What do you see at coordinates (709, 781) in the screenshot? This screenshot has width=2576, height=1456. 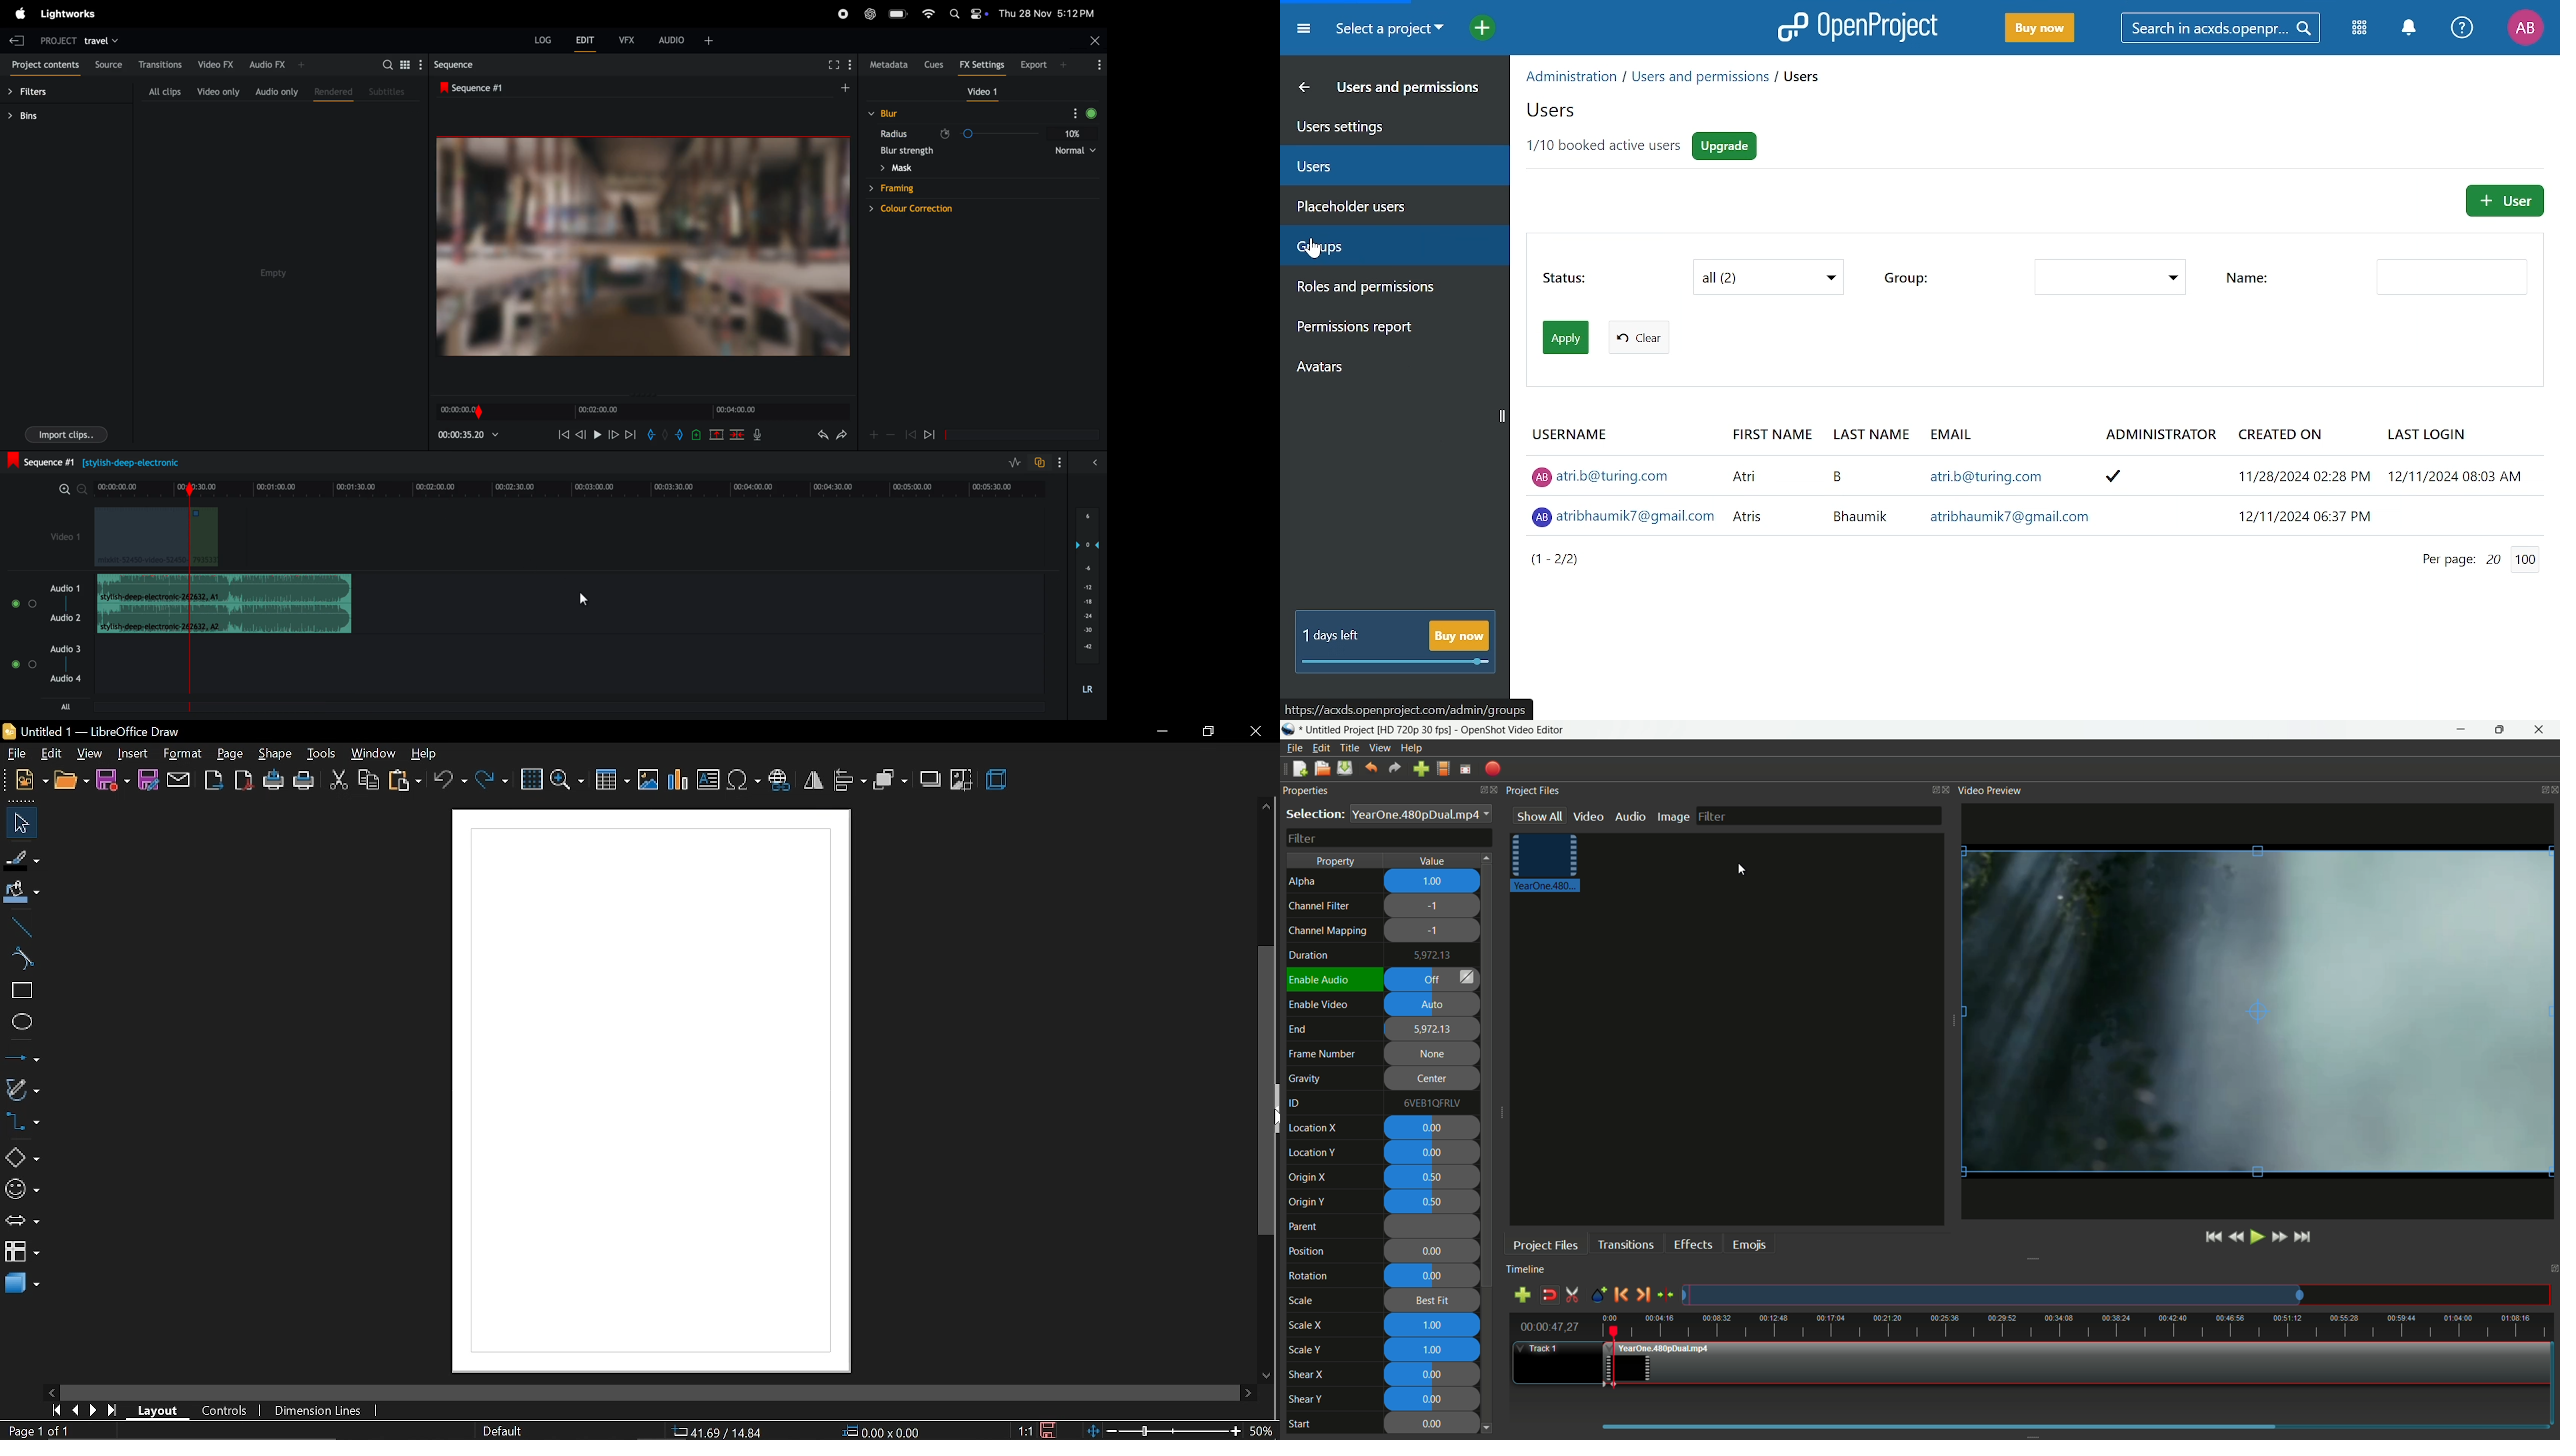 I see `insert text` at bounding box center [709, 781].